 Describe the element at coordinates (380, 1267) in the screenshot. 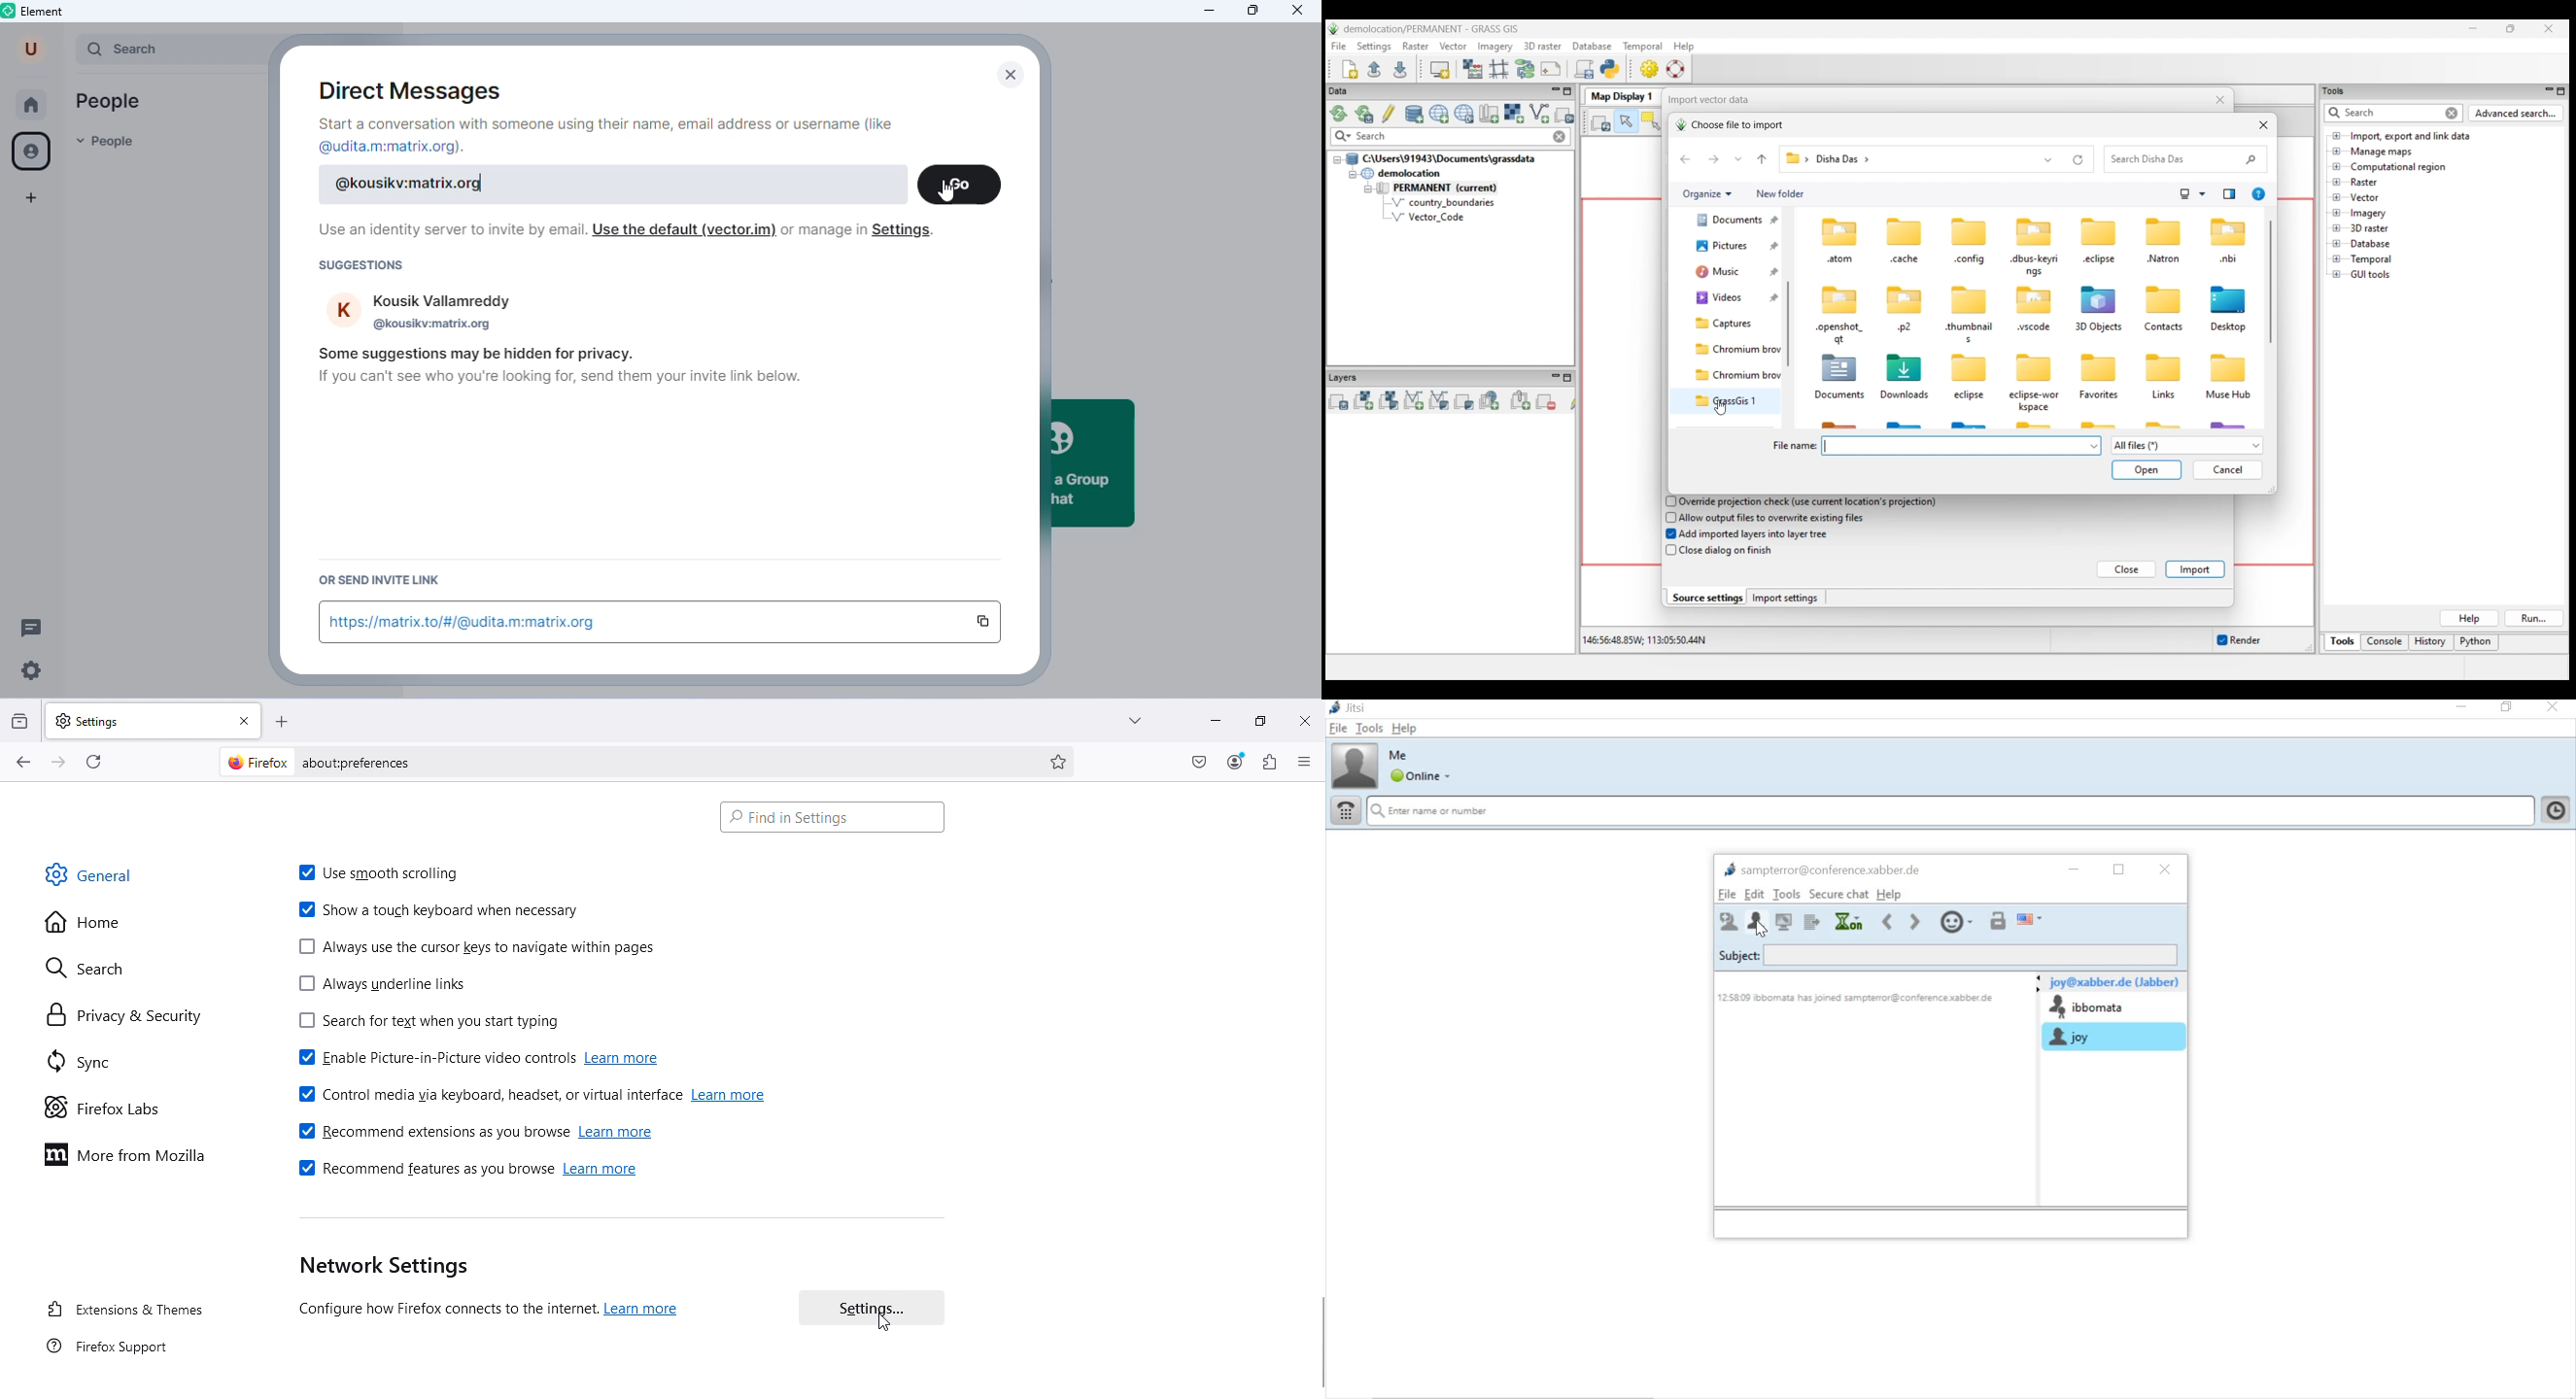

I see `Network settings` at that location.